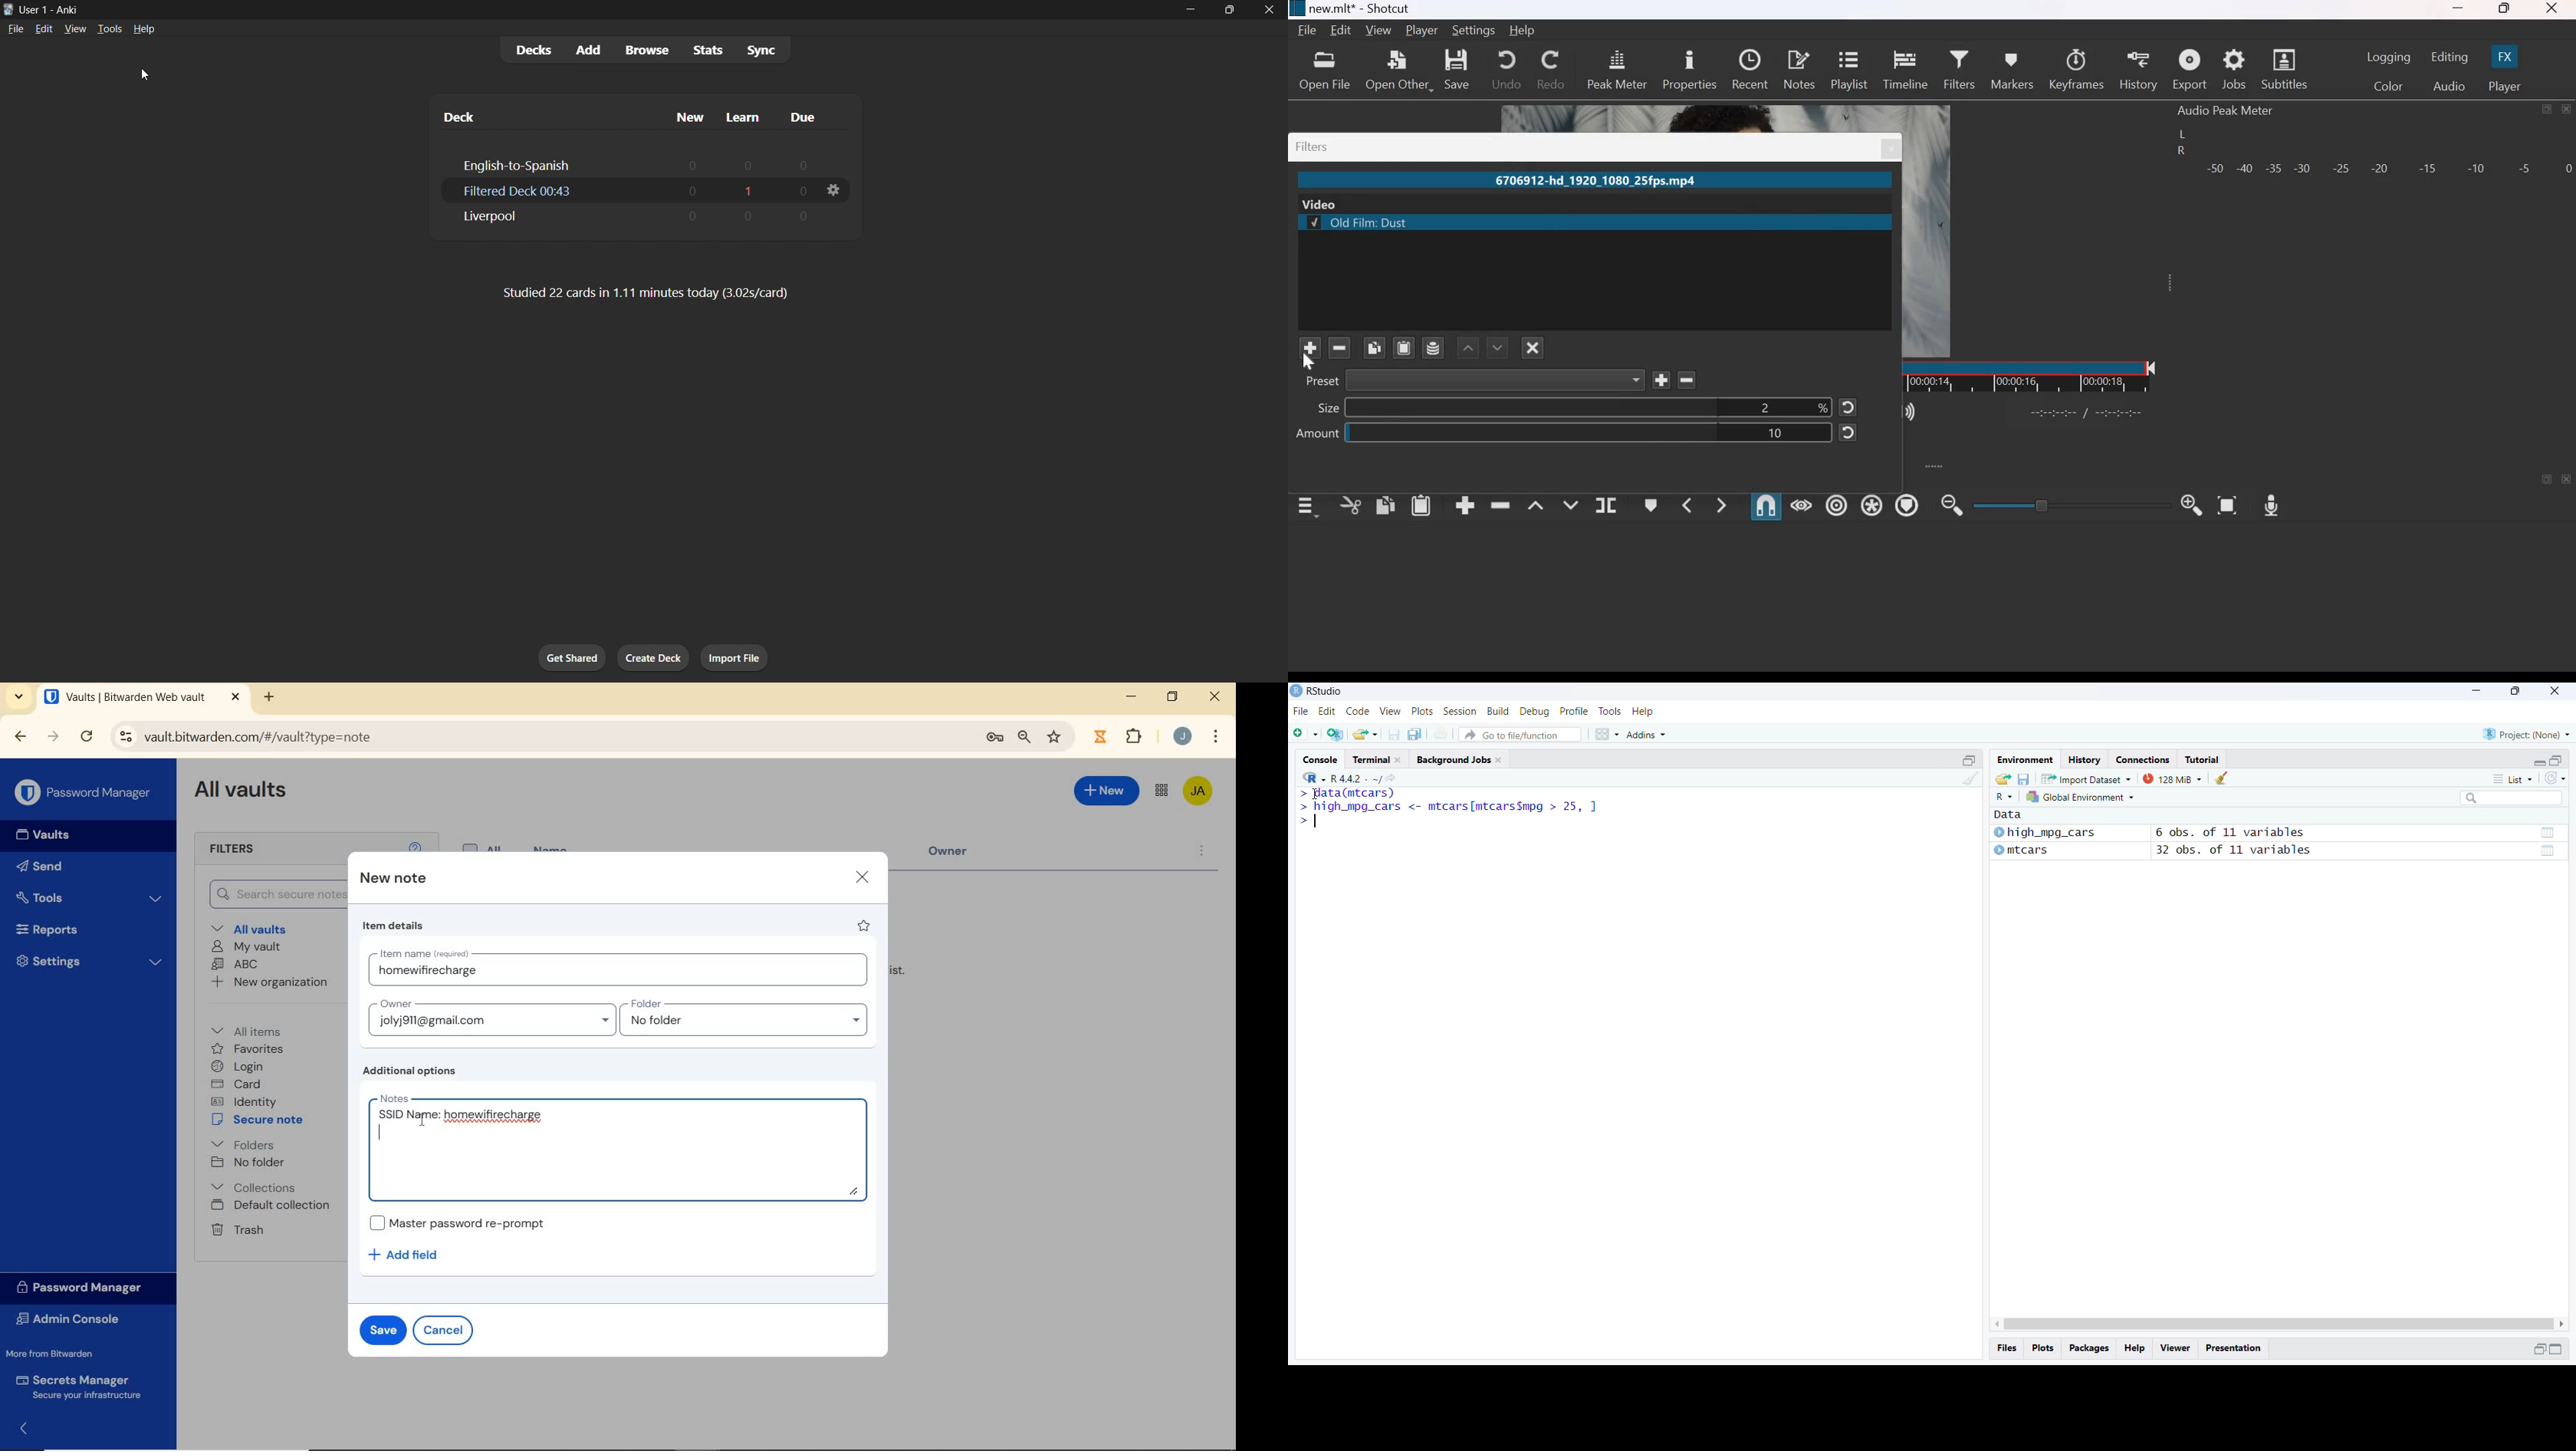  Describe the element at coordinates (414, 1255) in the screenshot. I see `add field` at that location.